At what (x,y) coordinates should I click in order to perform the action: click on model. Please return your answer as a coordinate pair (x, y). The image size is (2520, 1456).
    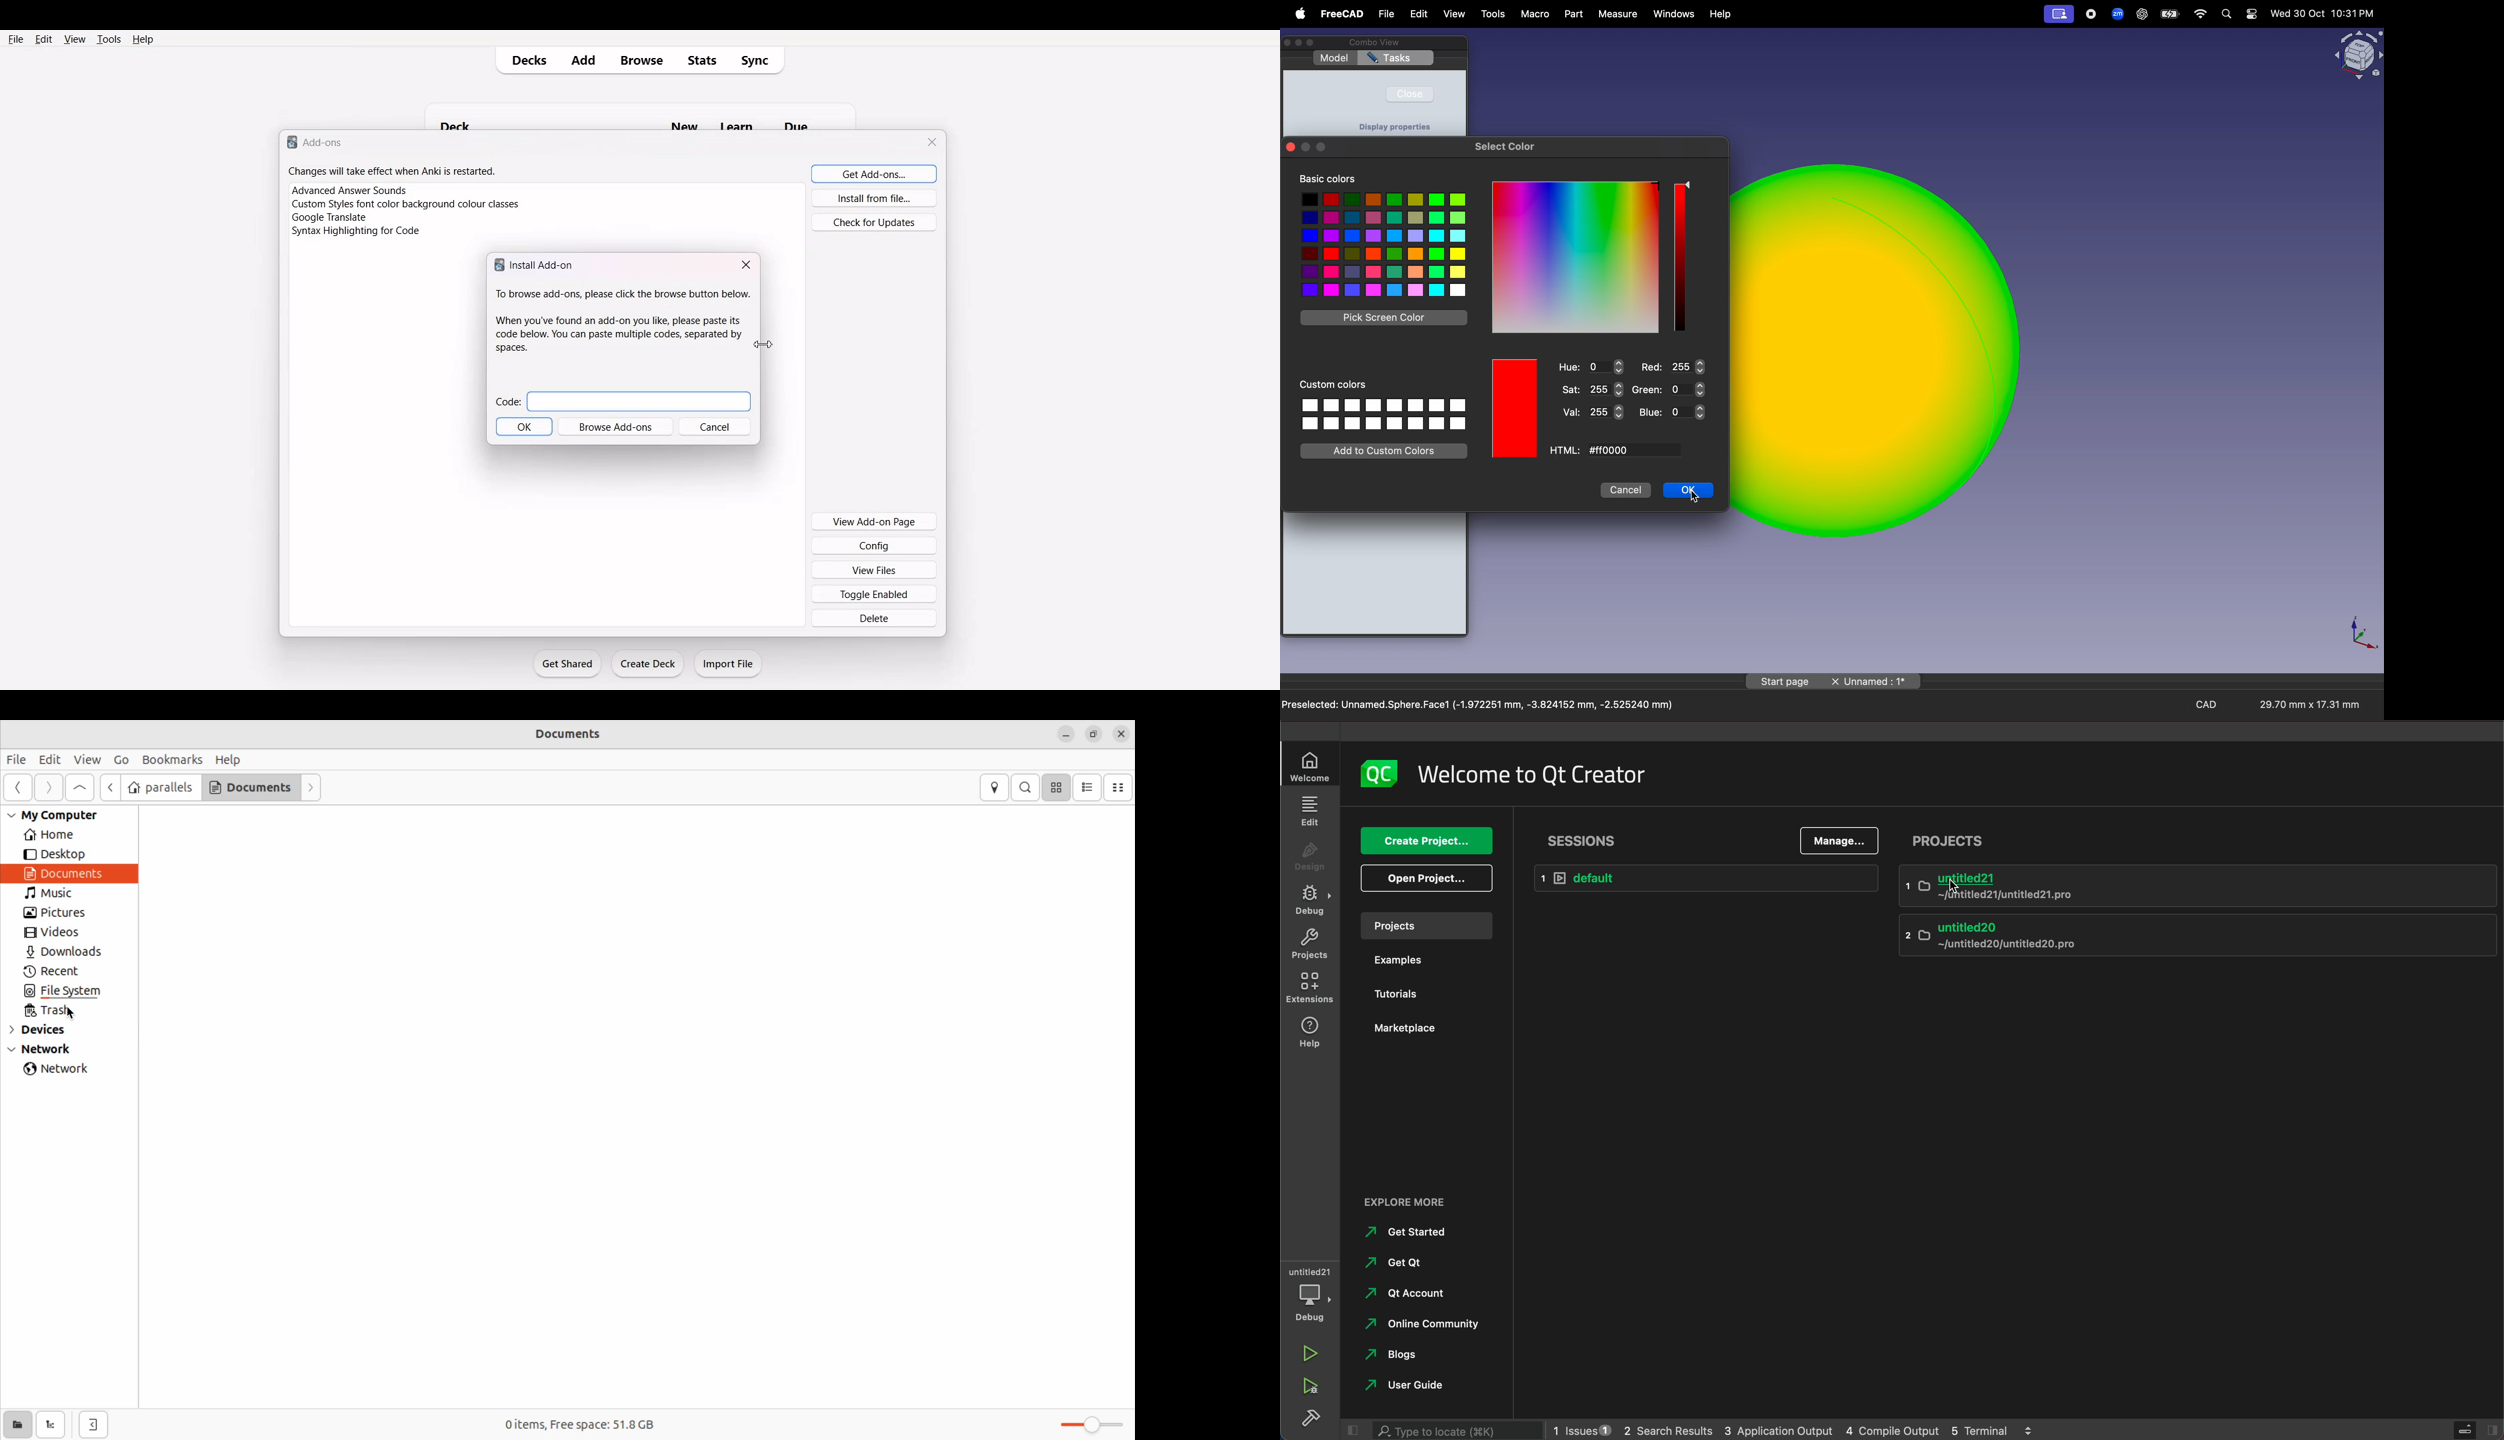
    Looking at the image, I should click on (1334, 58).